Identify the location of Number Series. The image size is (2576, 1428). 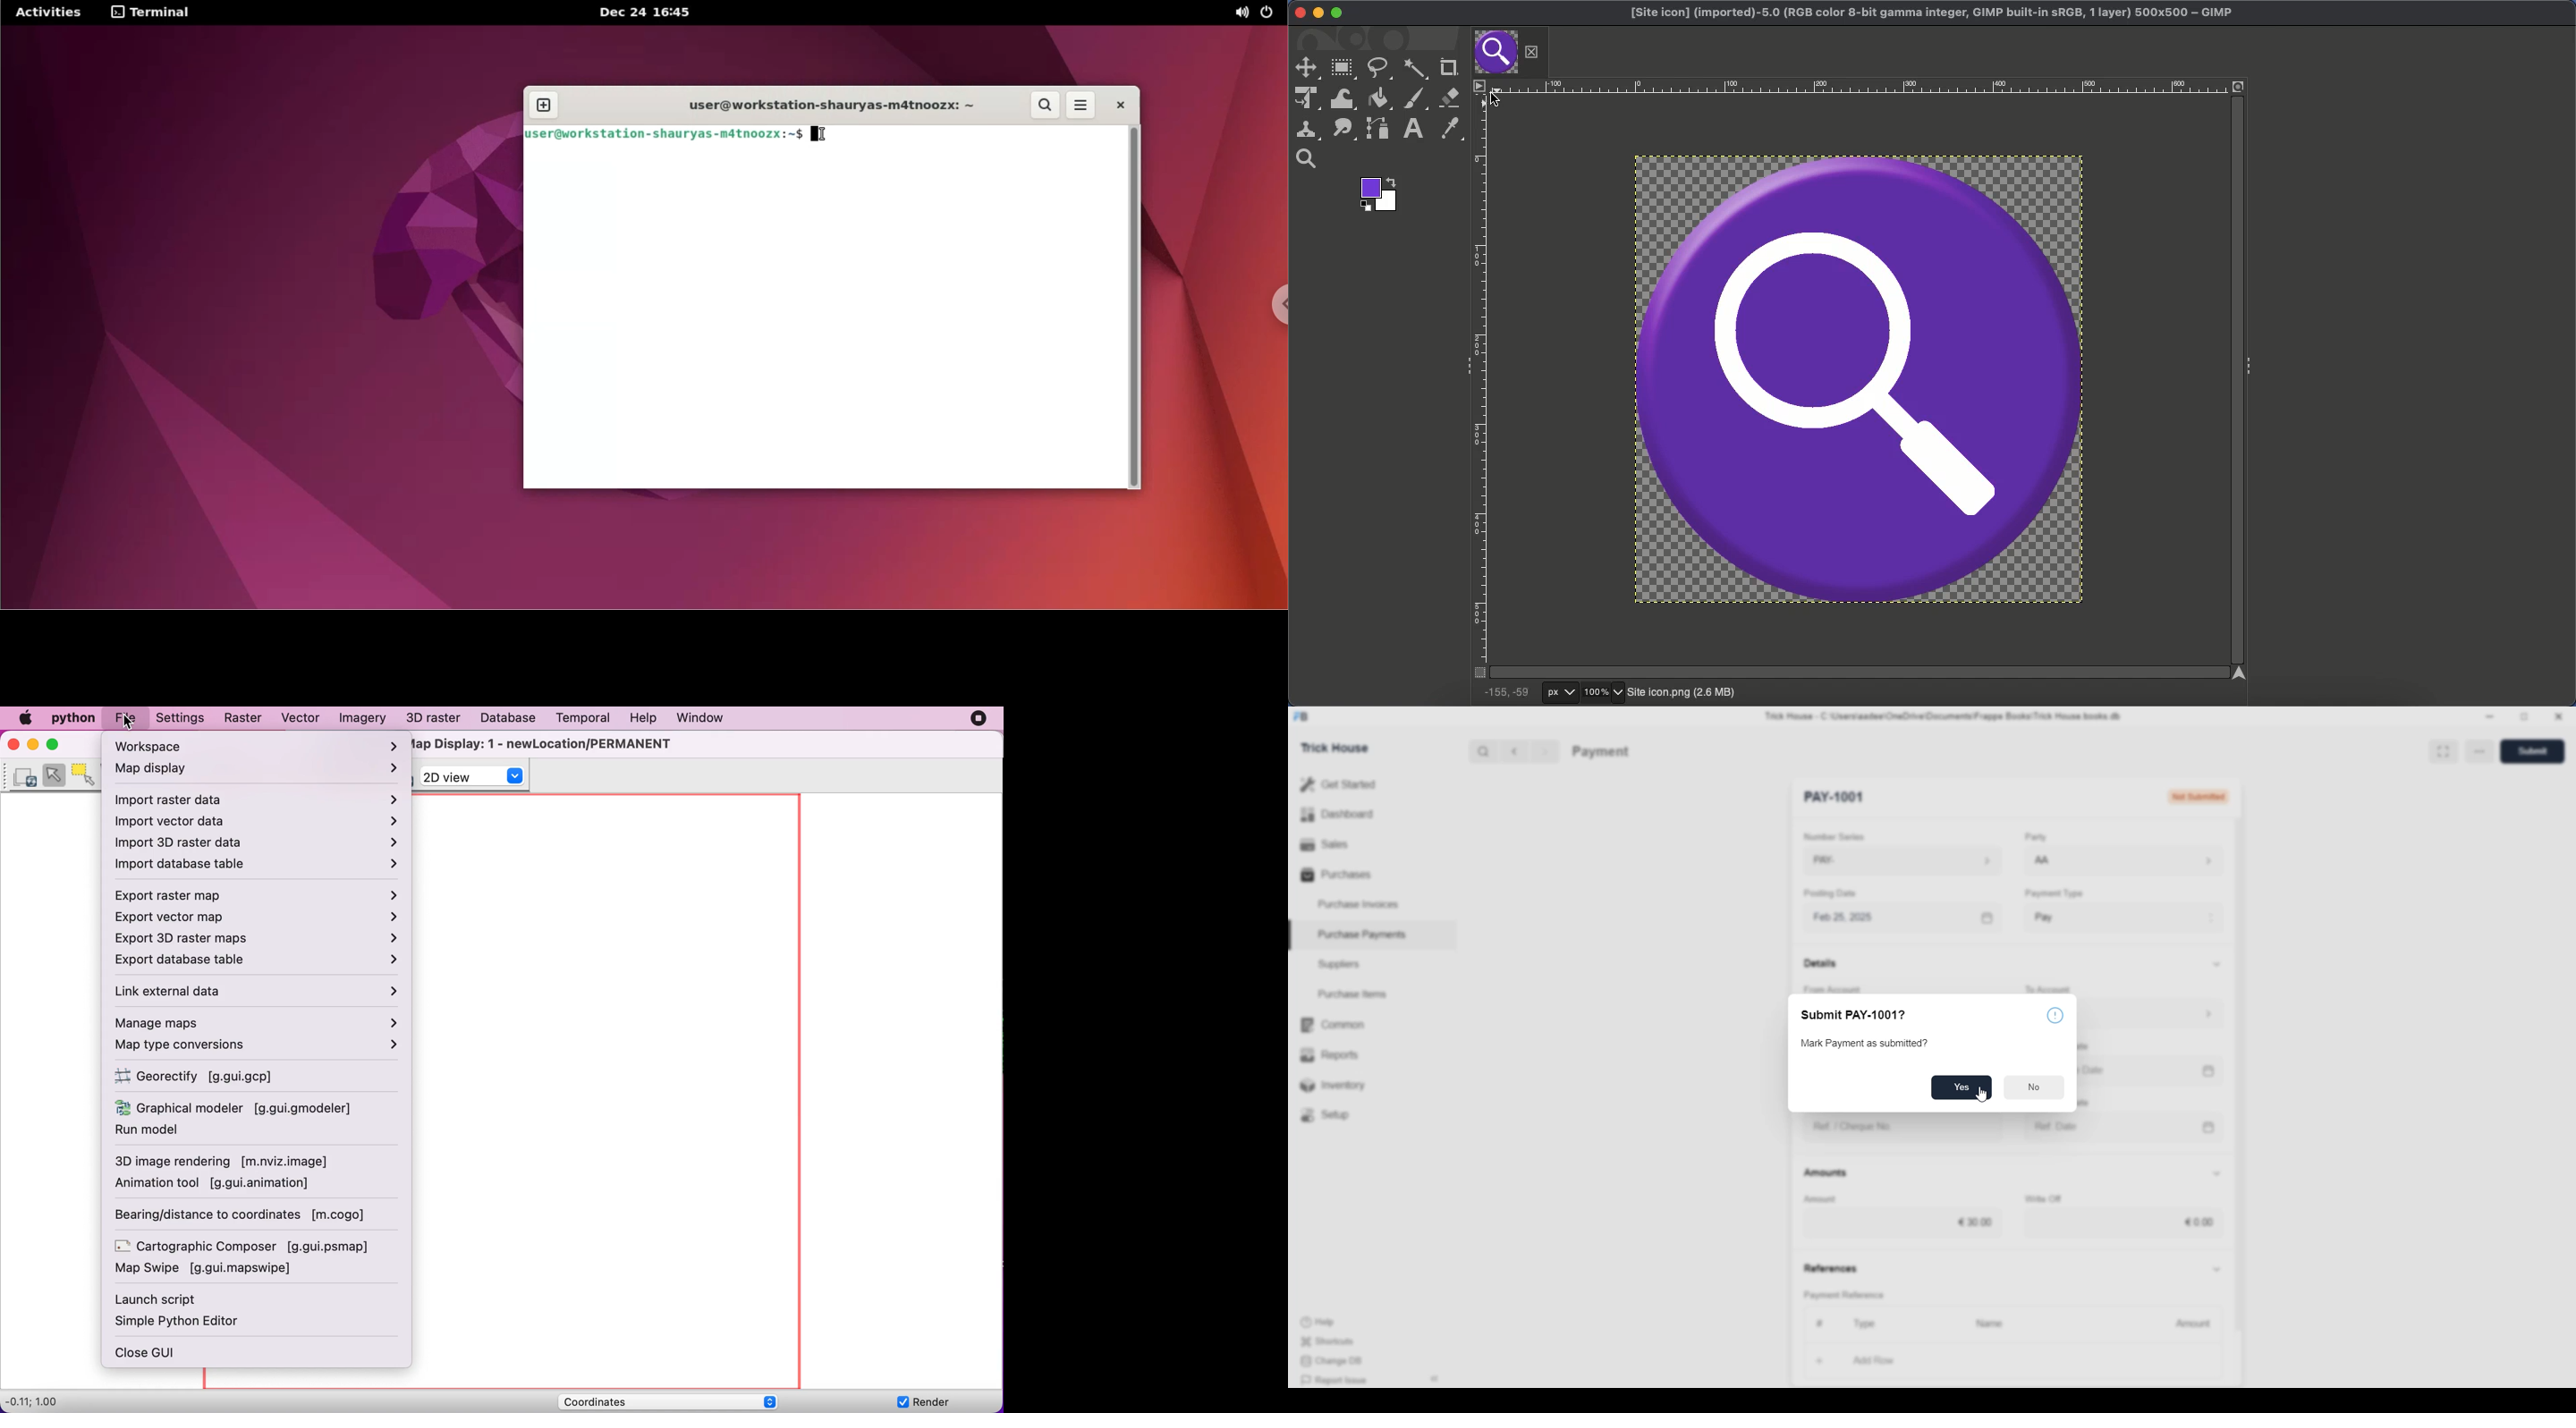
(1843, 836).